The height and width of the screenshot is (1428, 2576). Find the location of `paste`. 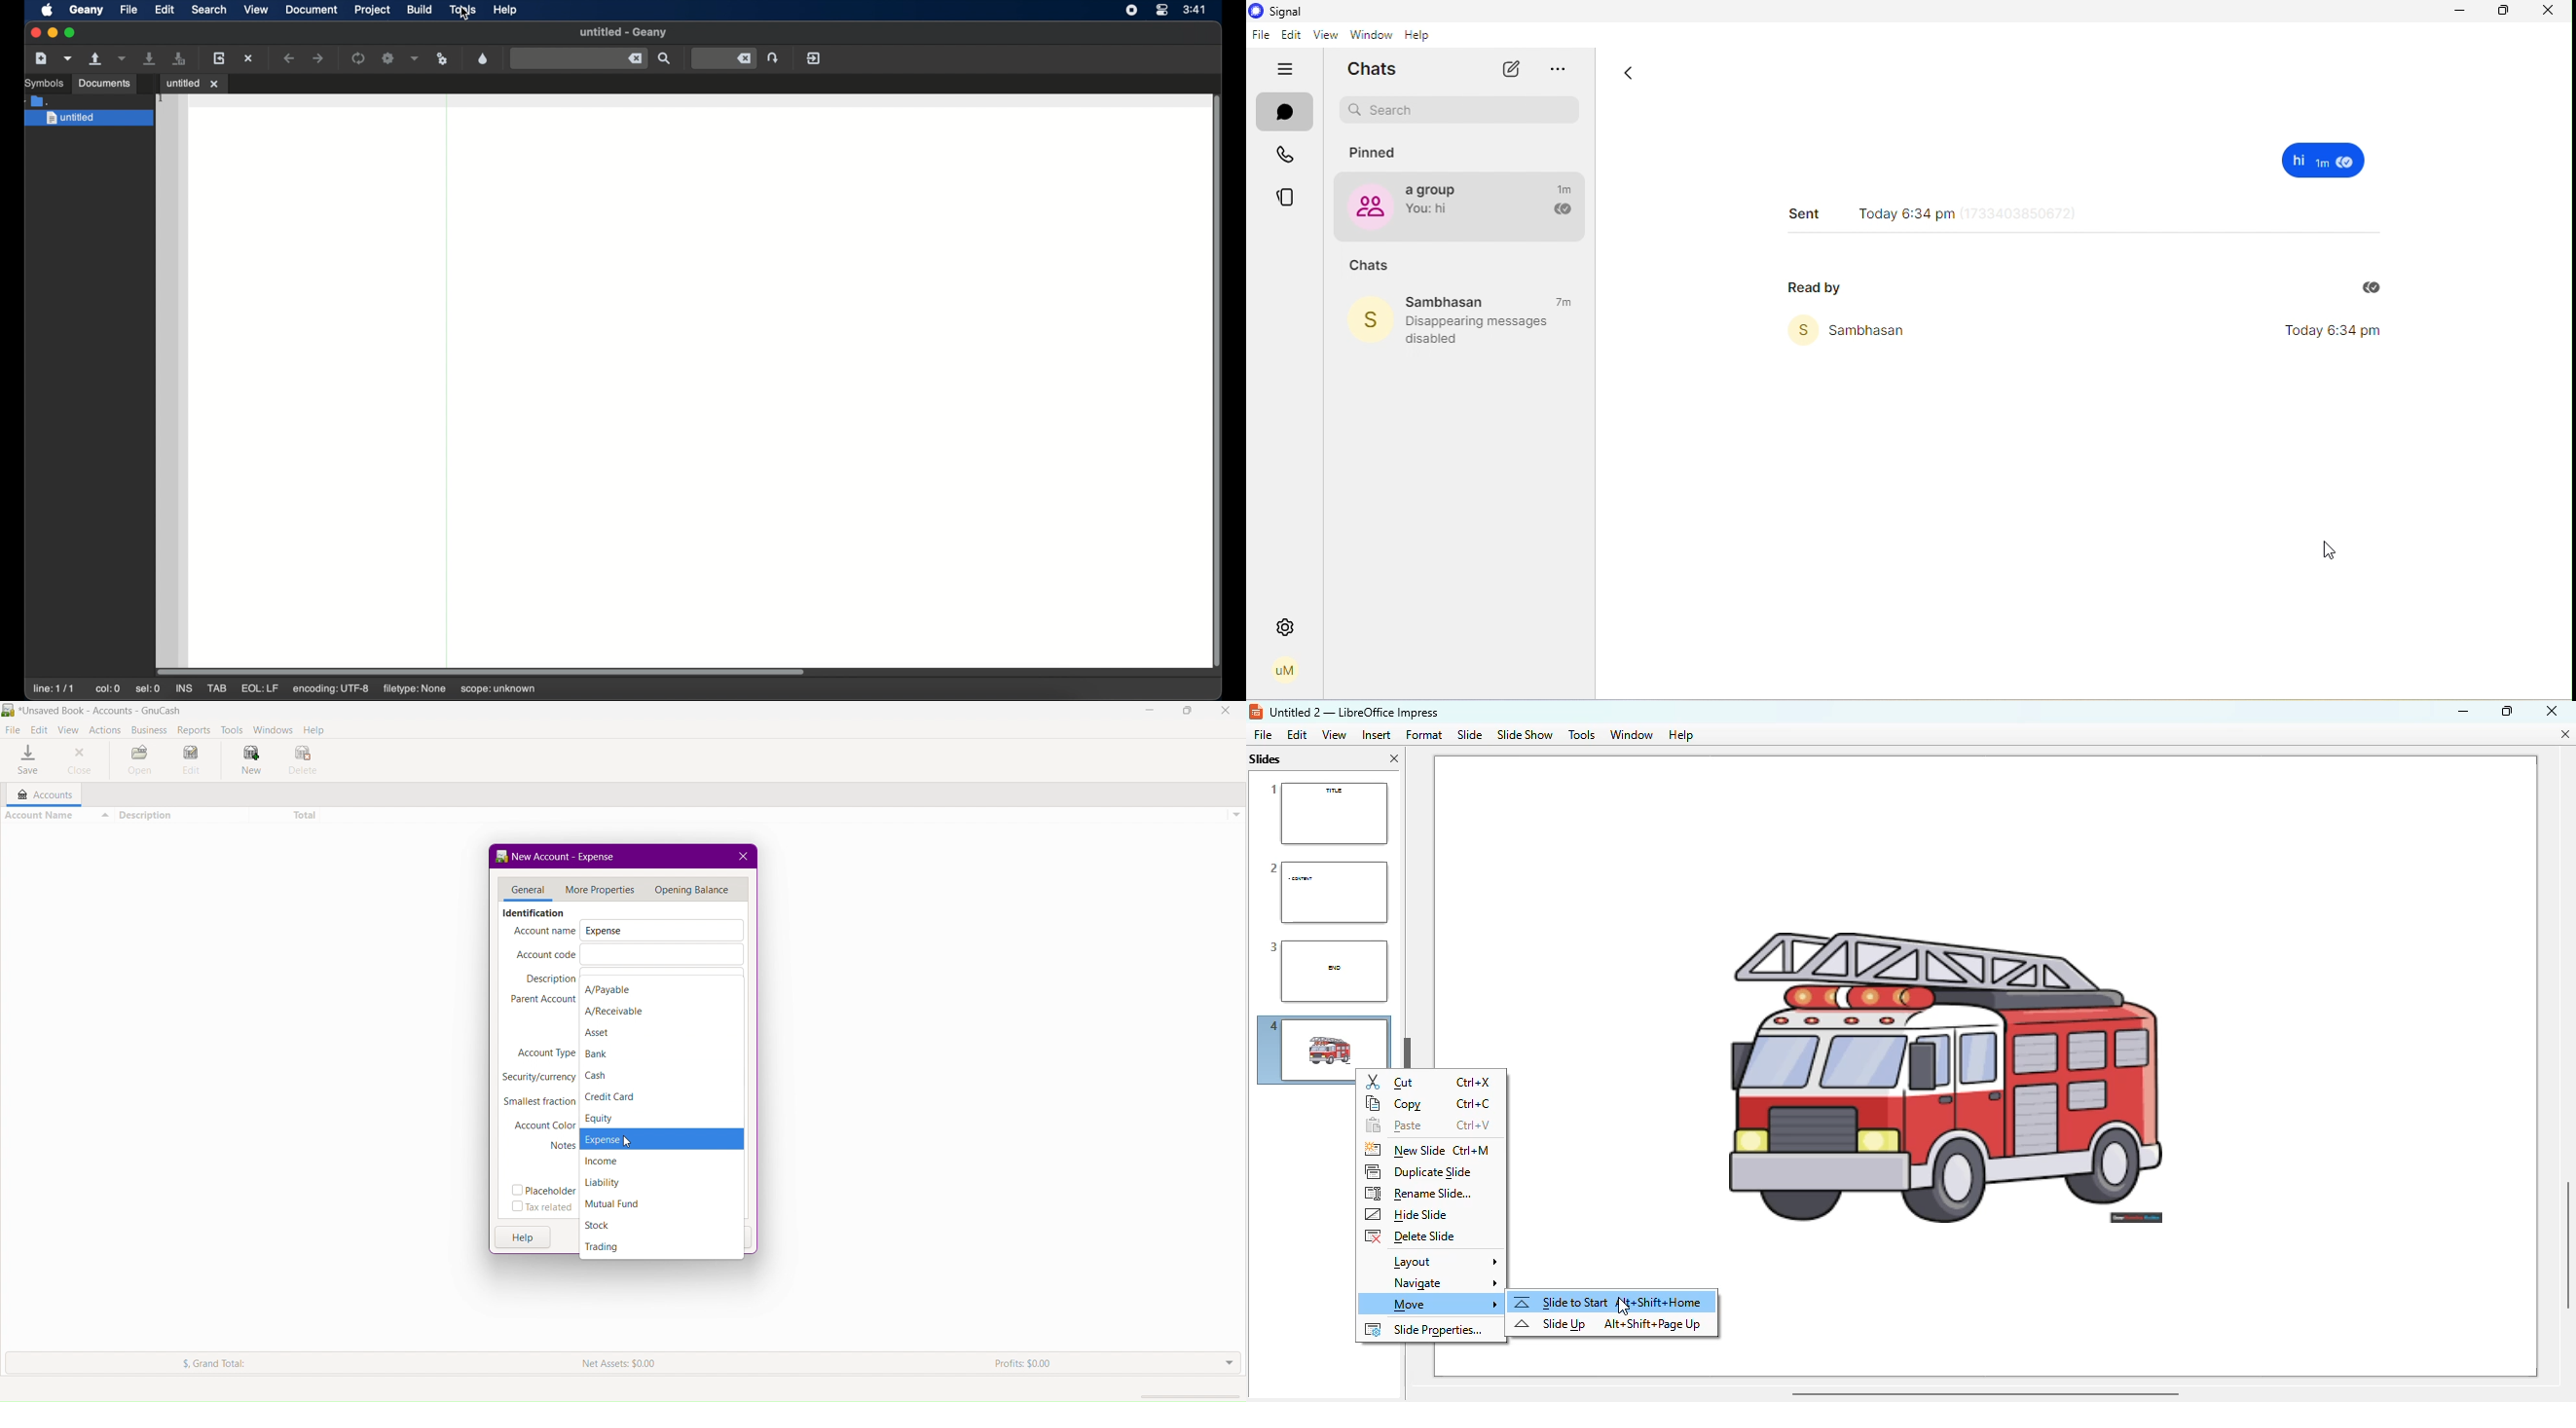

paste is located at coordinates (1393, 1126).